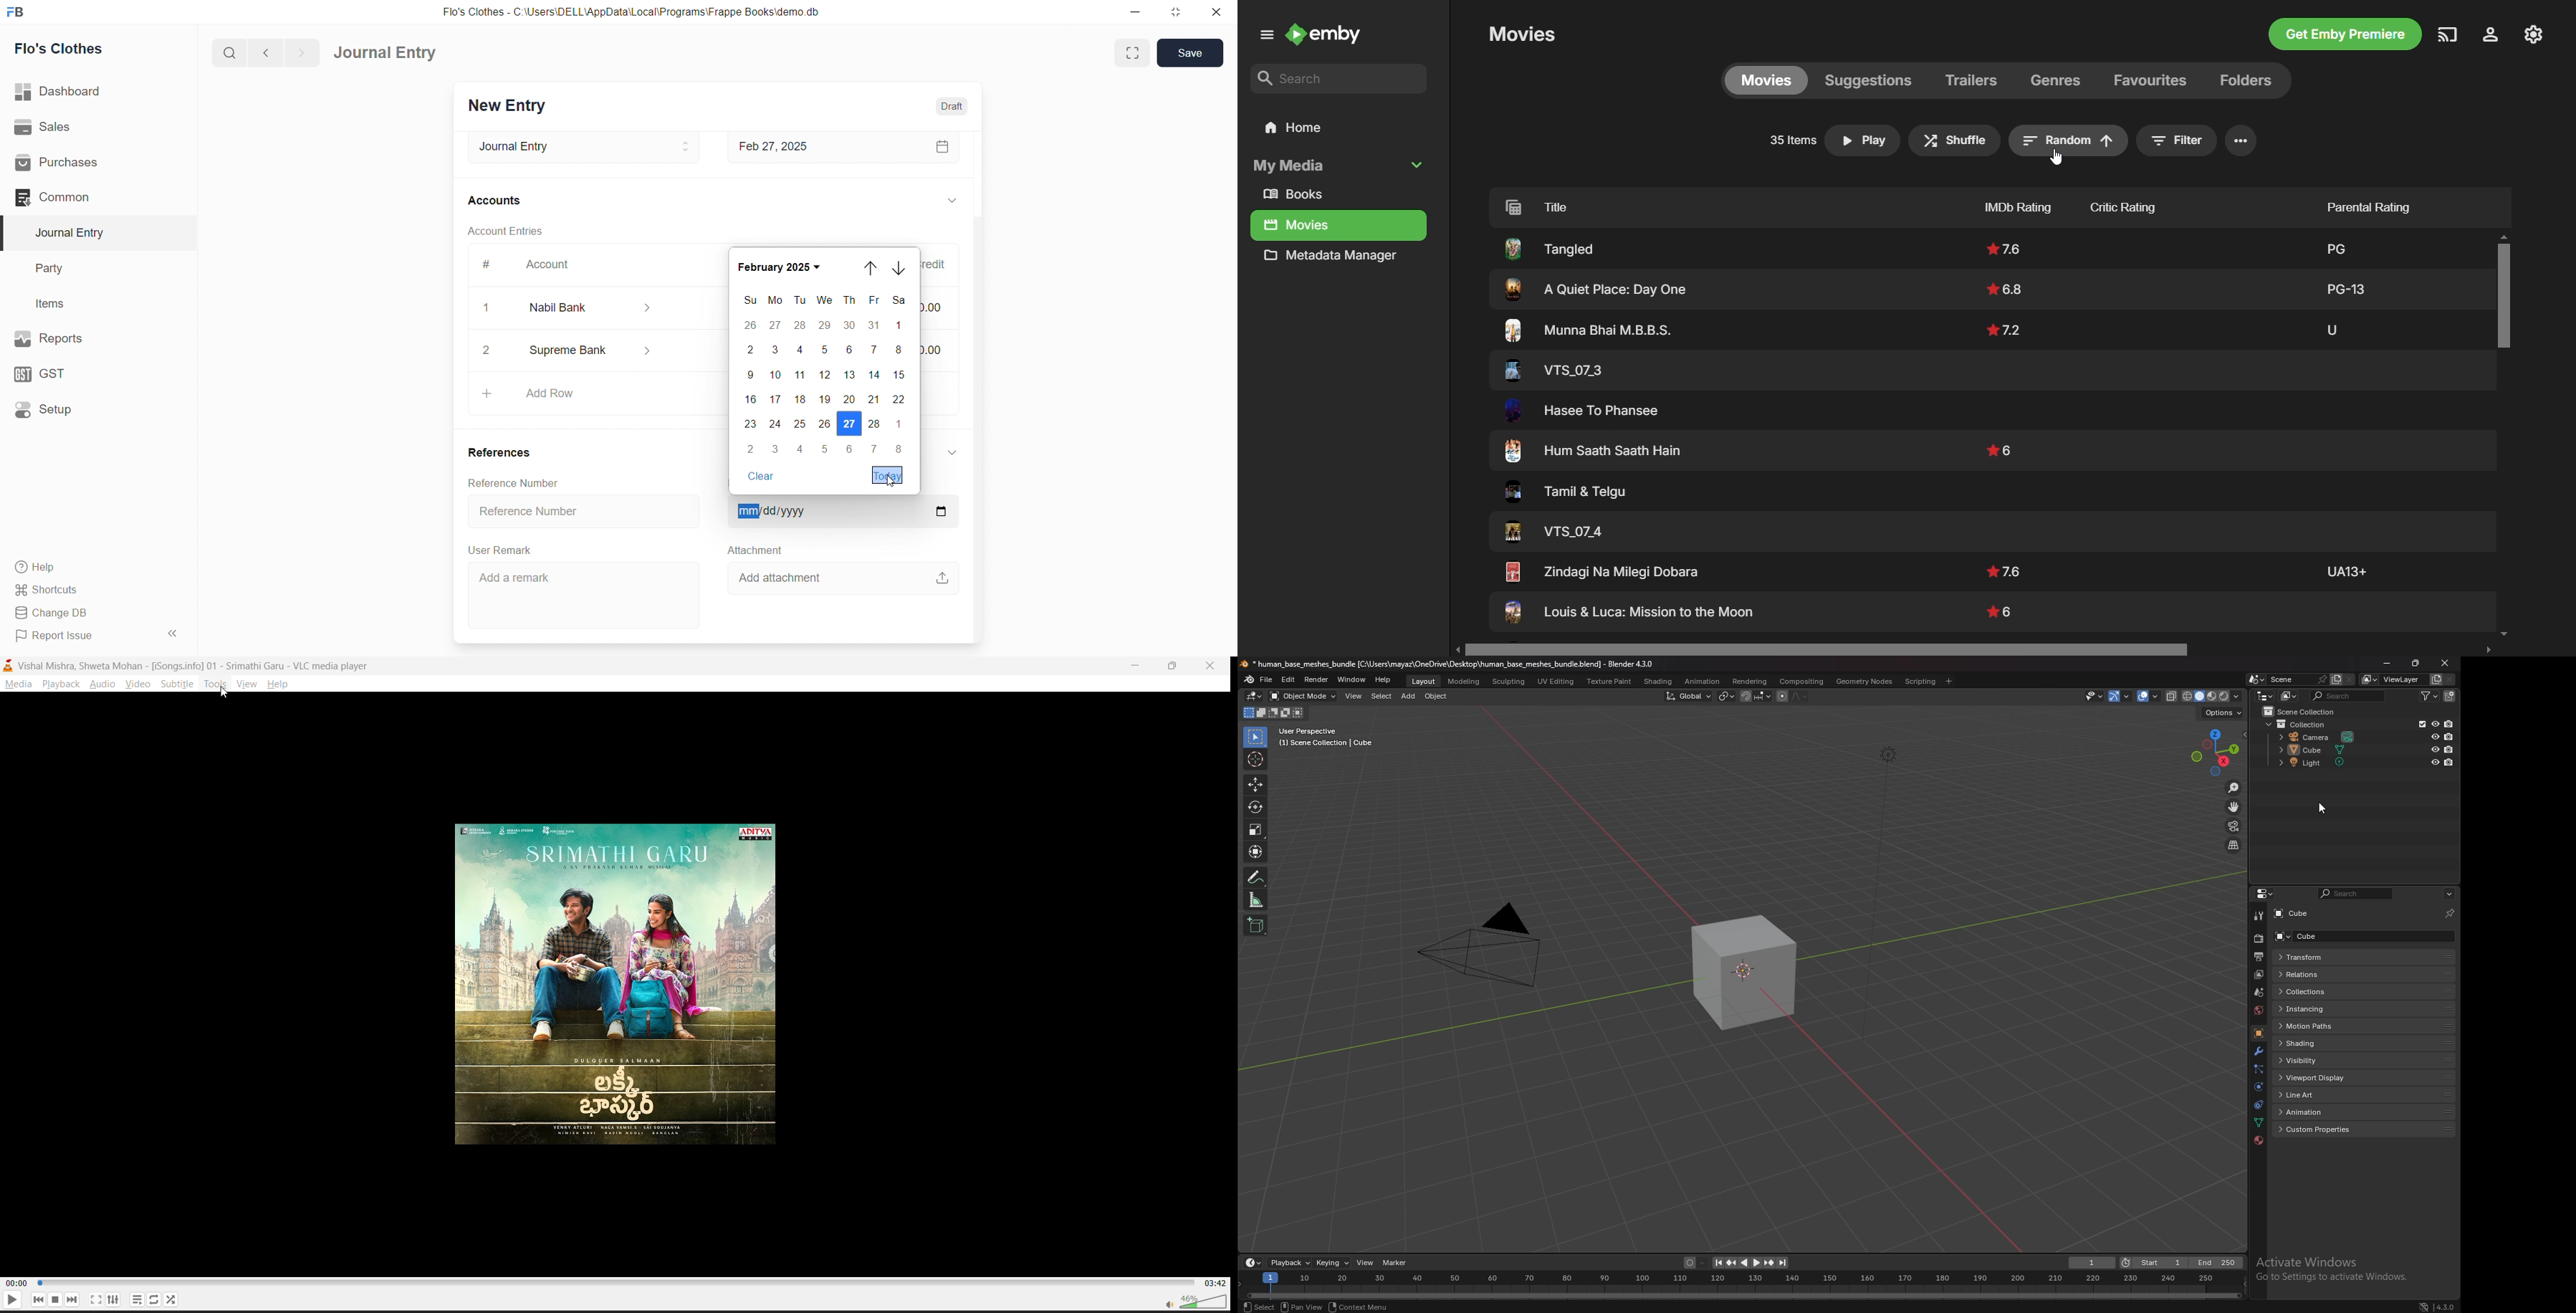  What do you see at coordinates (904, 302) in the screenshot?
I see `SA` at bounding box center [904, 302].